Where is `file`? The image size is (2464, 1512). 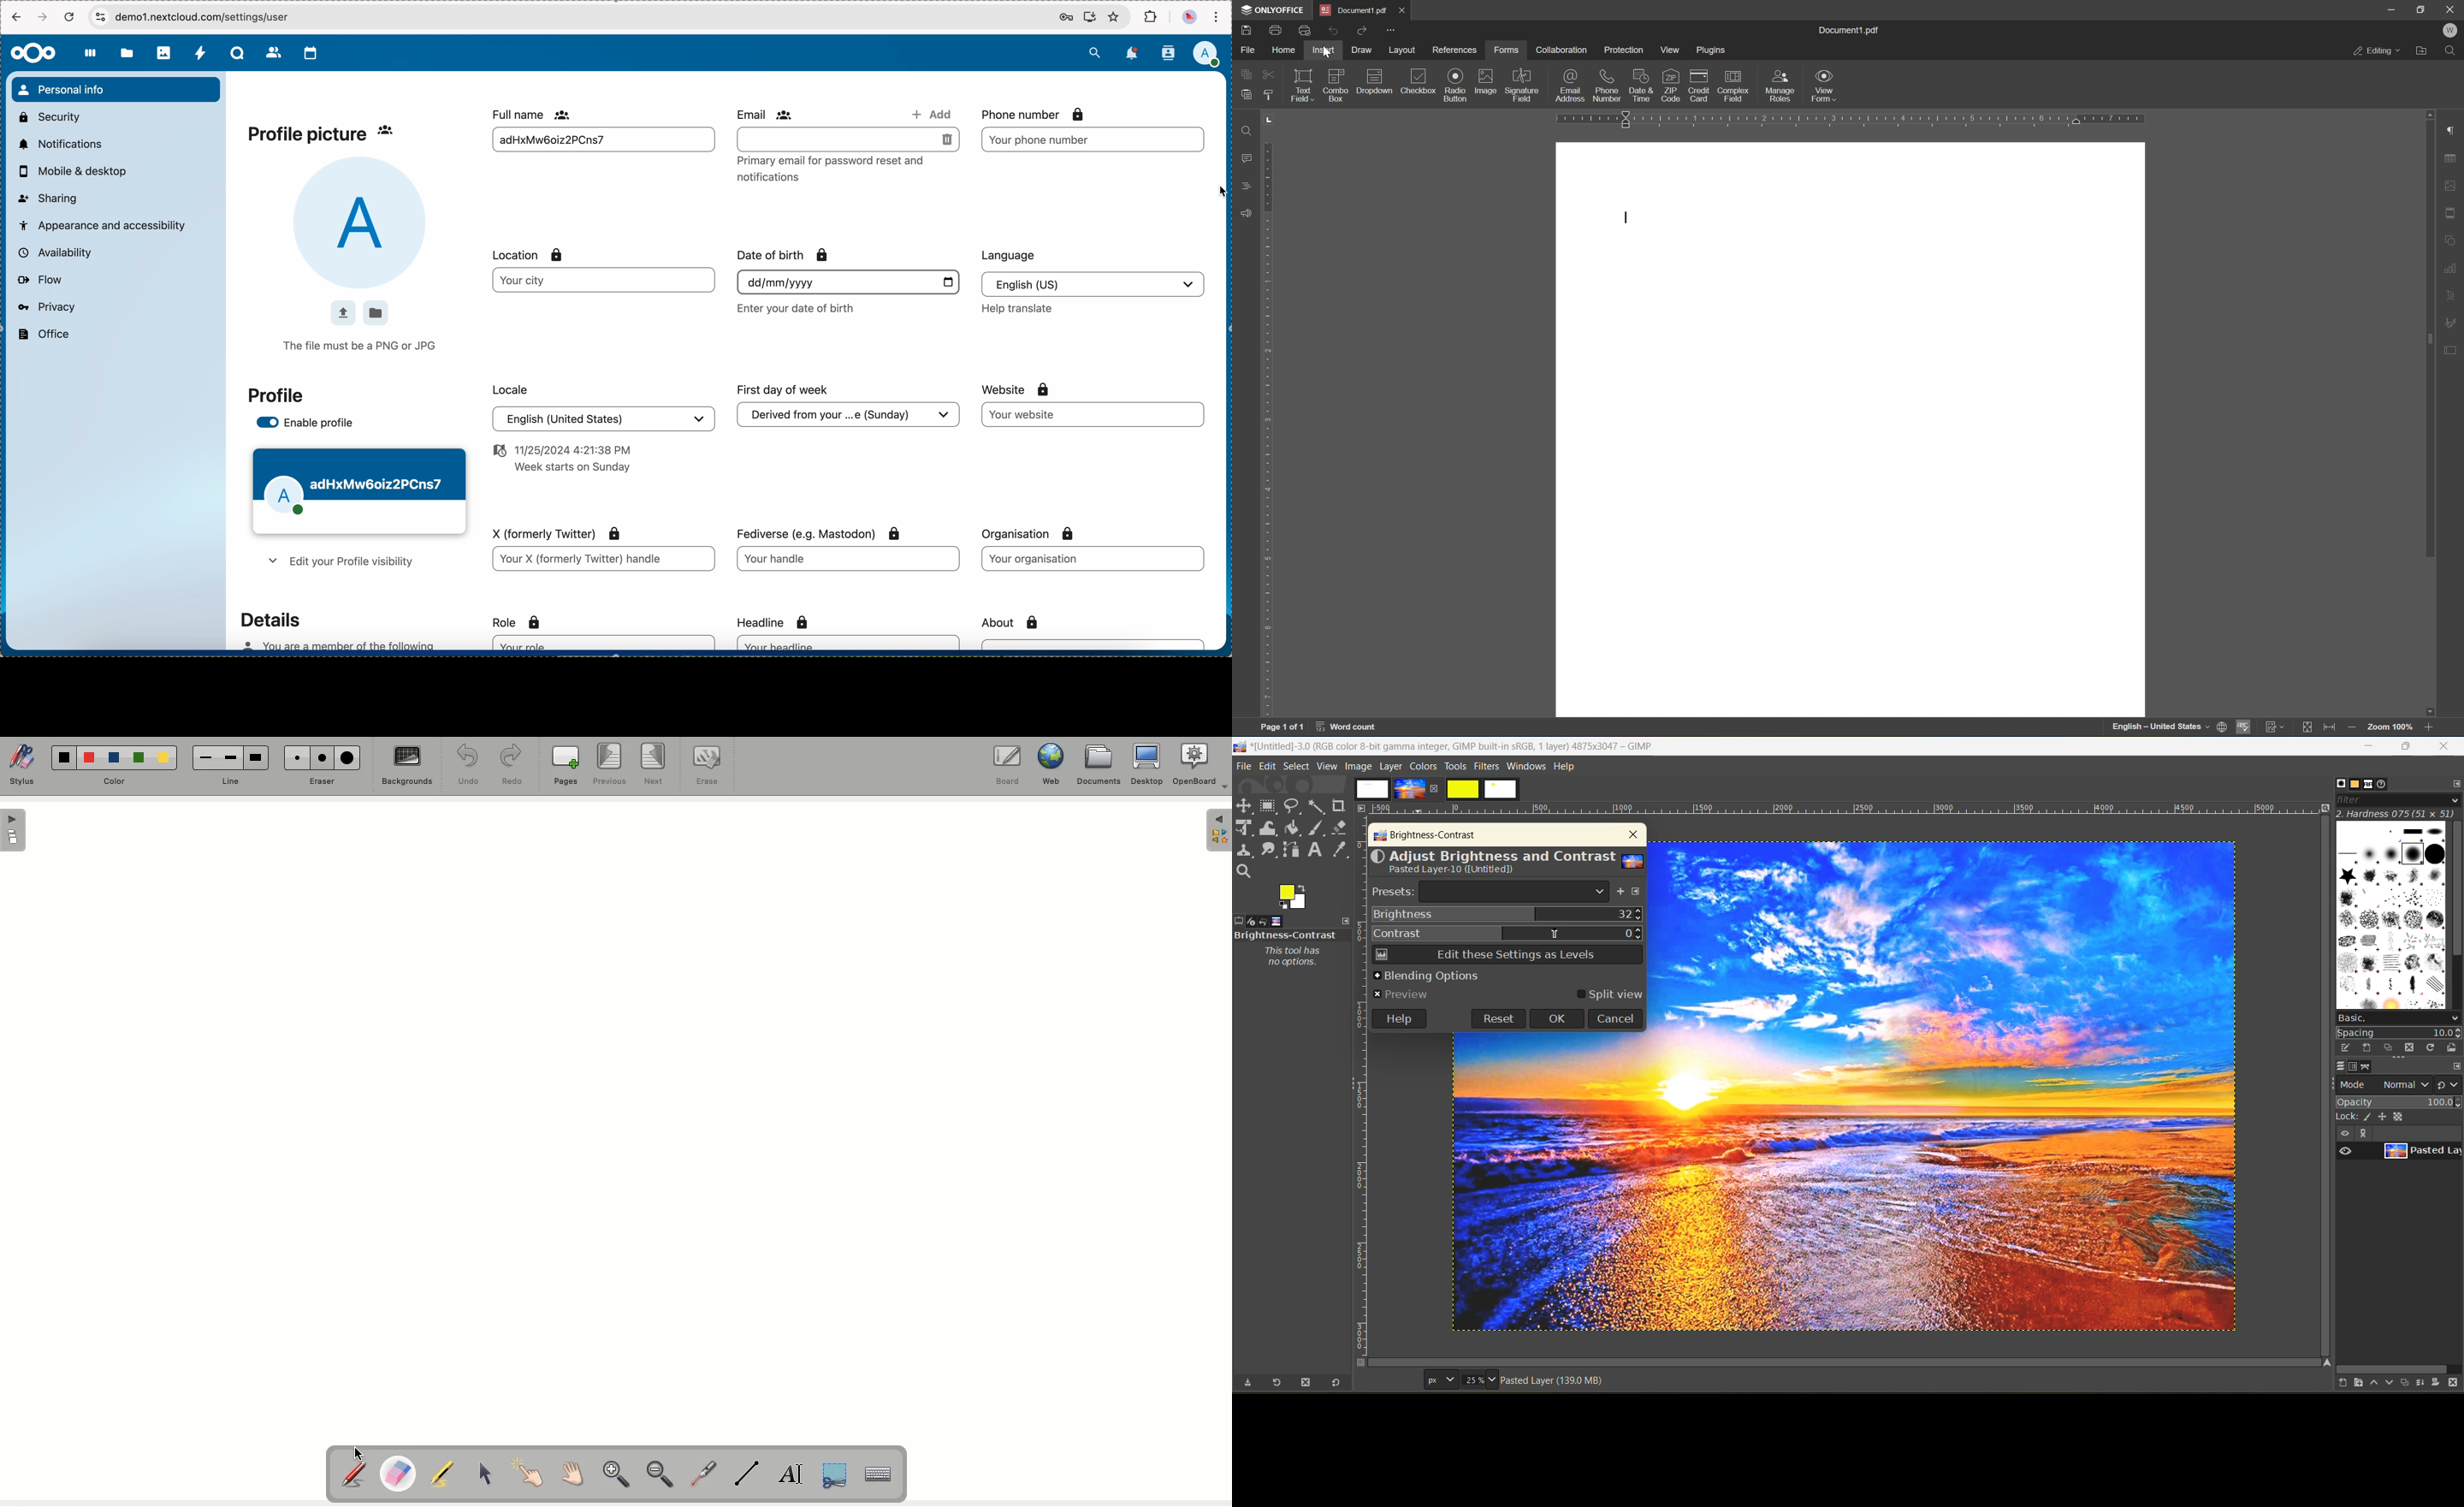 file is located at coordinates (1243, 768).